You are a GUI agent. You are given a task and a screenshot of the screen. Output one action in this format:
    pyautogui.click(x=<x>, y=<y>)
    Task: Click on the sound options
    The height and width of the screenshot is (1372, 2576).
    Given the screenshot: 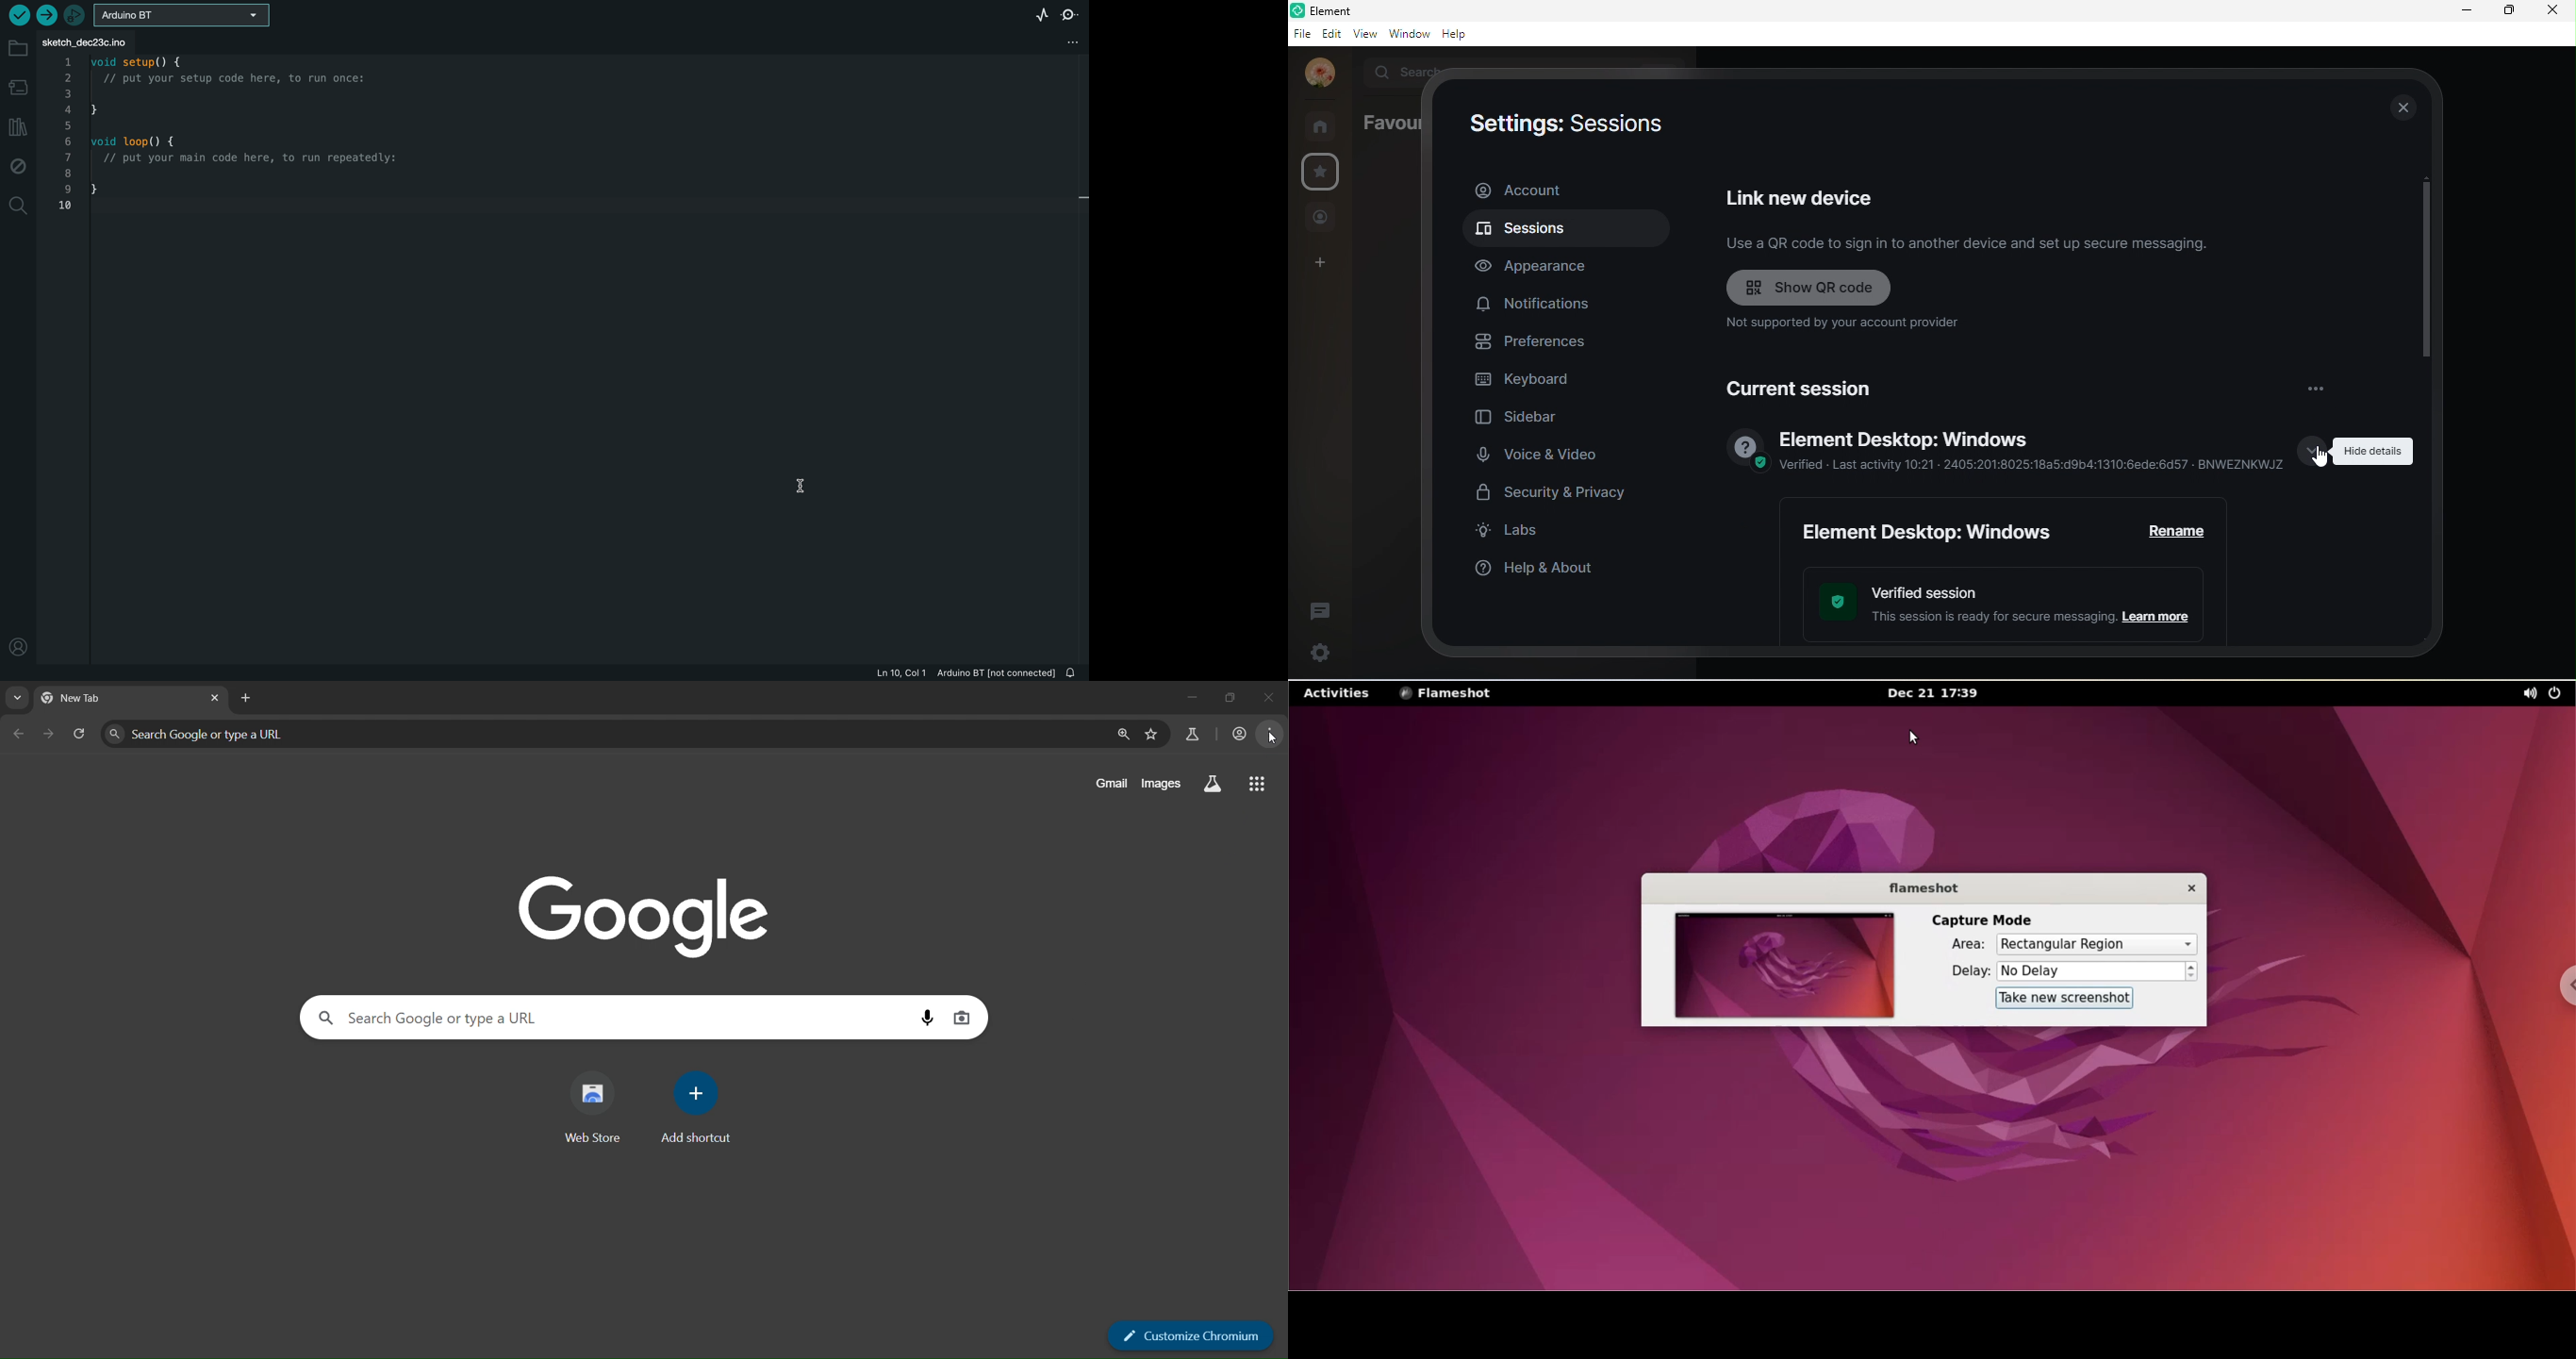 What is the action you would take?
    pyautogui.click(x=2524, y=693)
    